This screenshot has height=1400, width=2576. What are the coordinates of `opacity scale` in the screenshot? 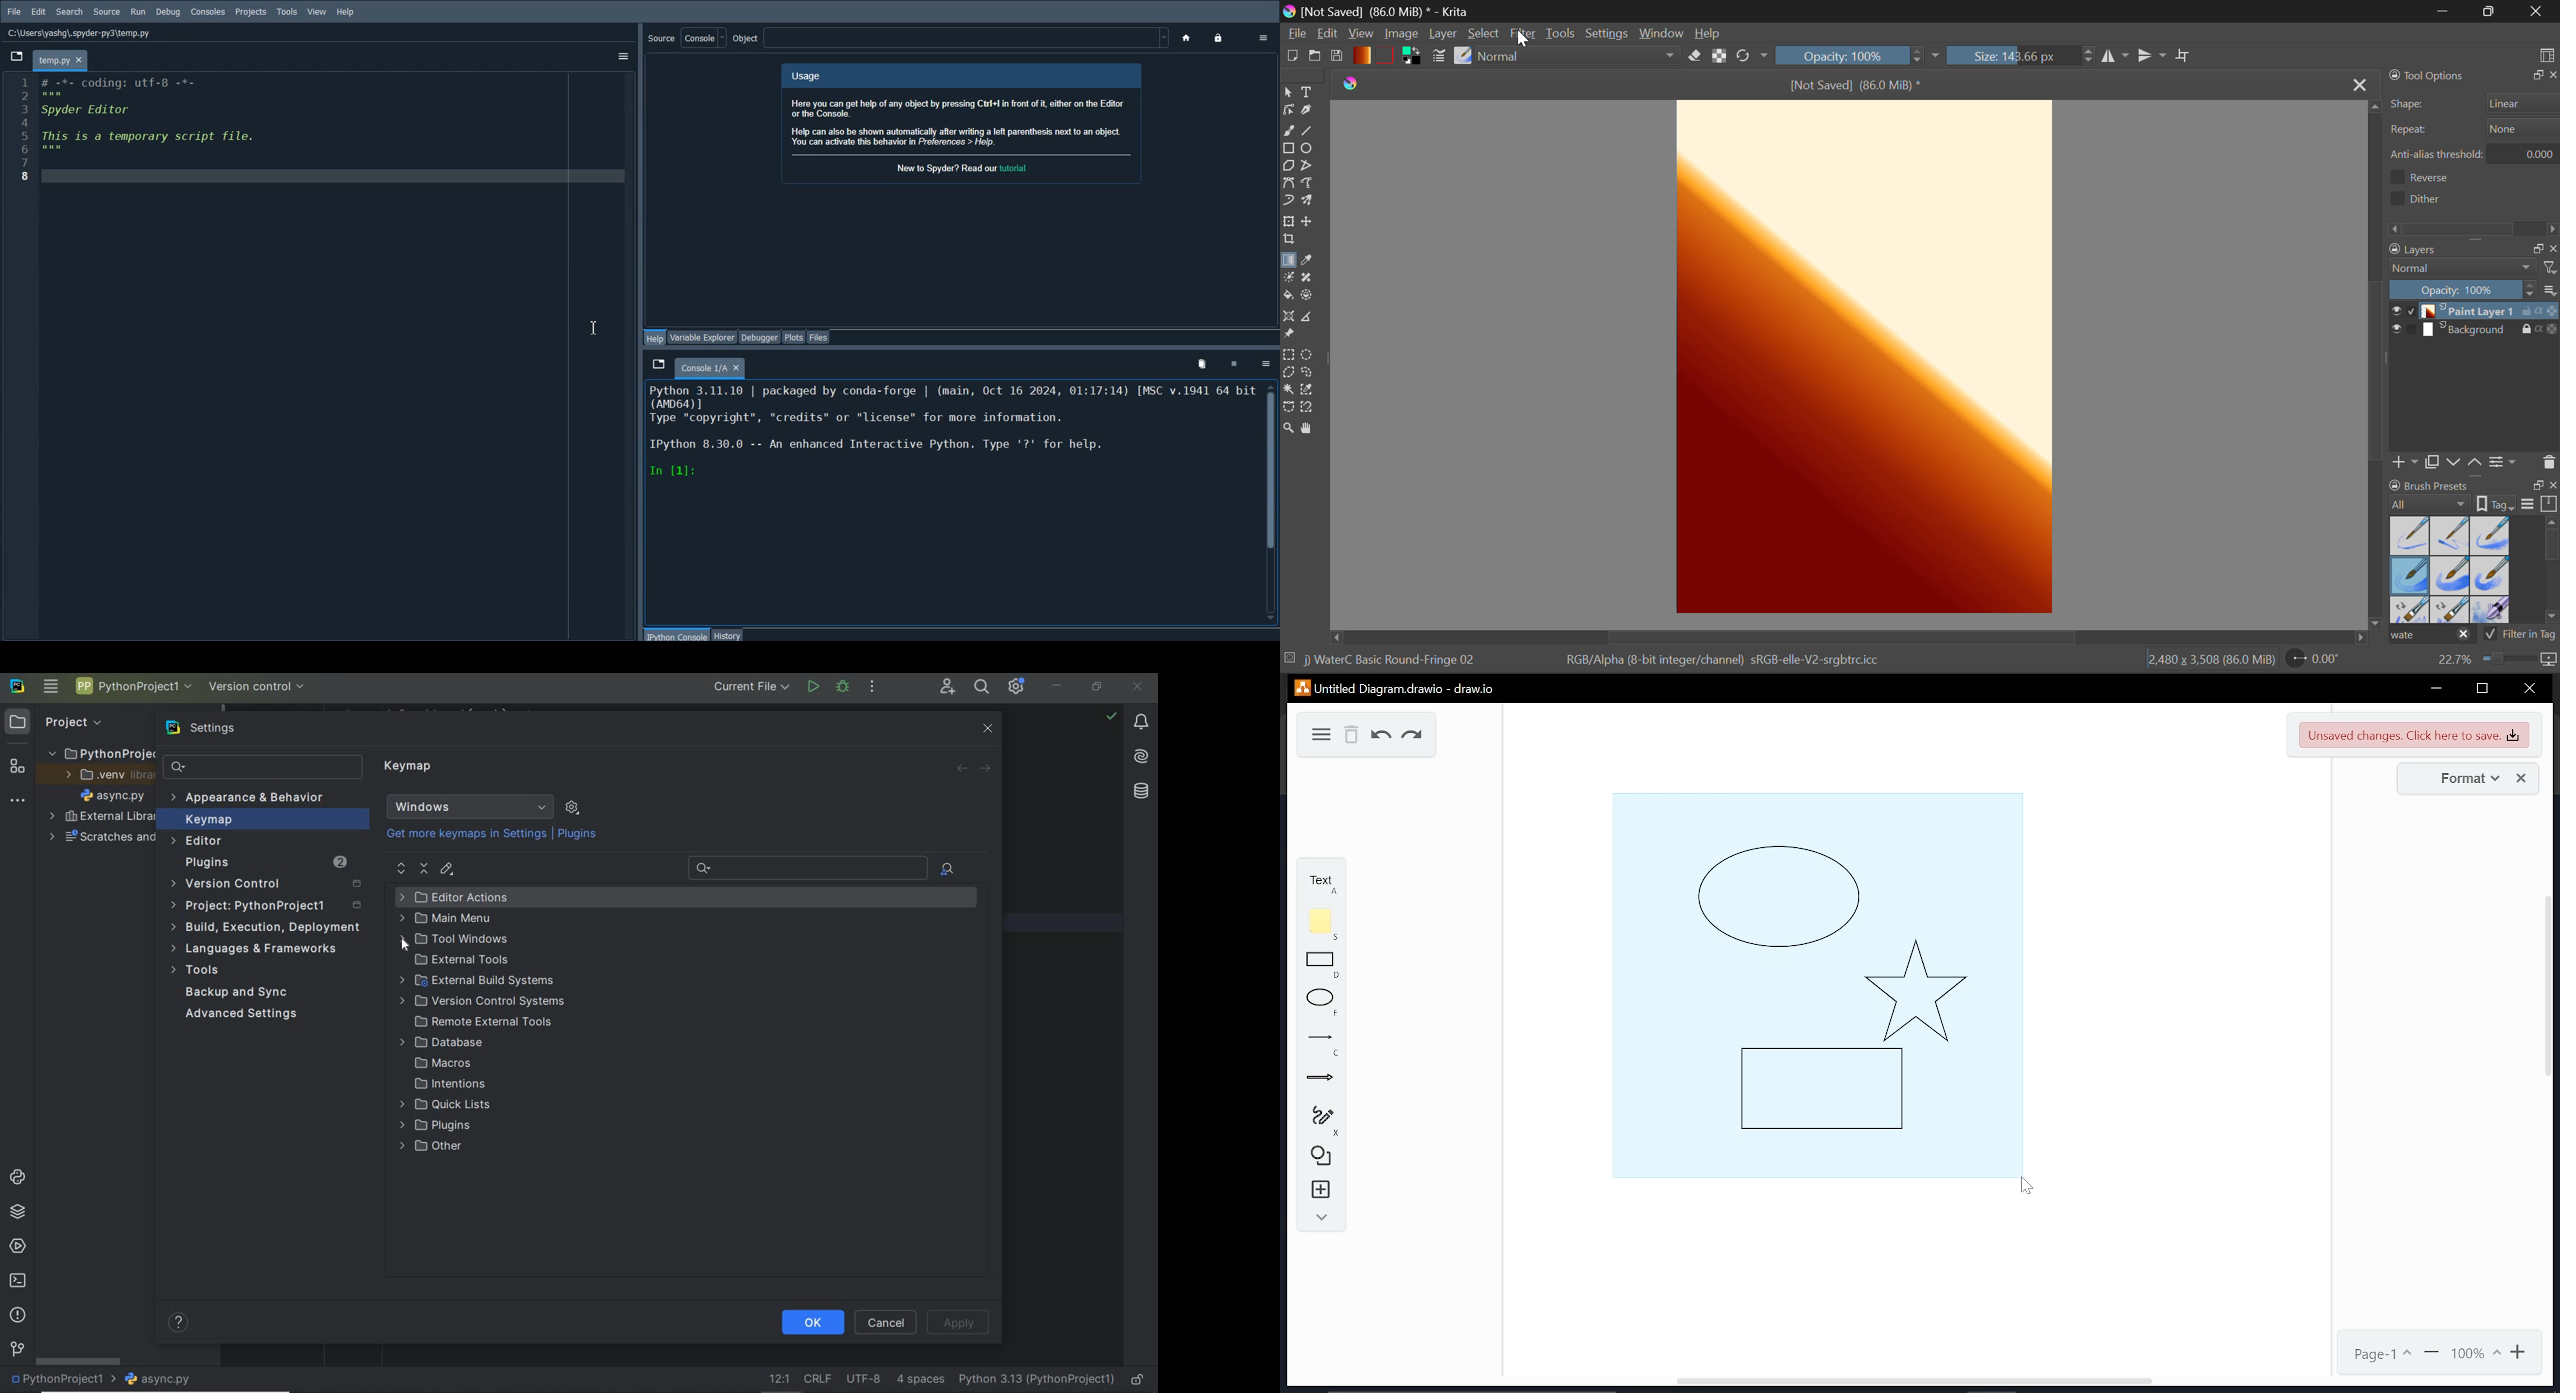 It's located at (2463, 289).